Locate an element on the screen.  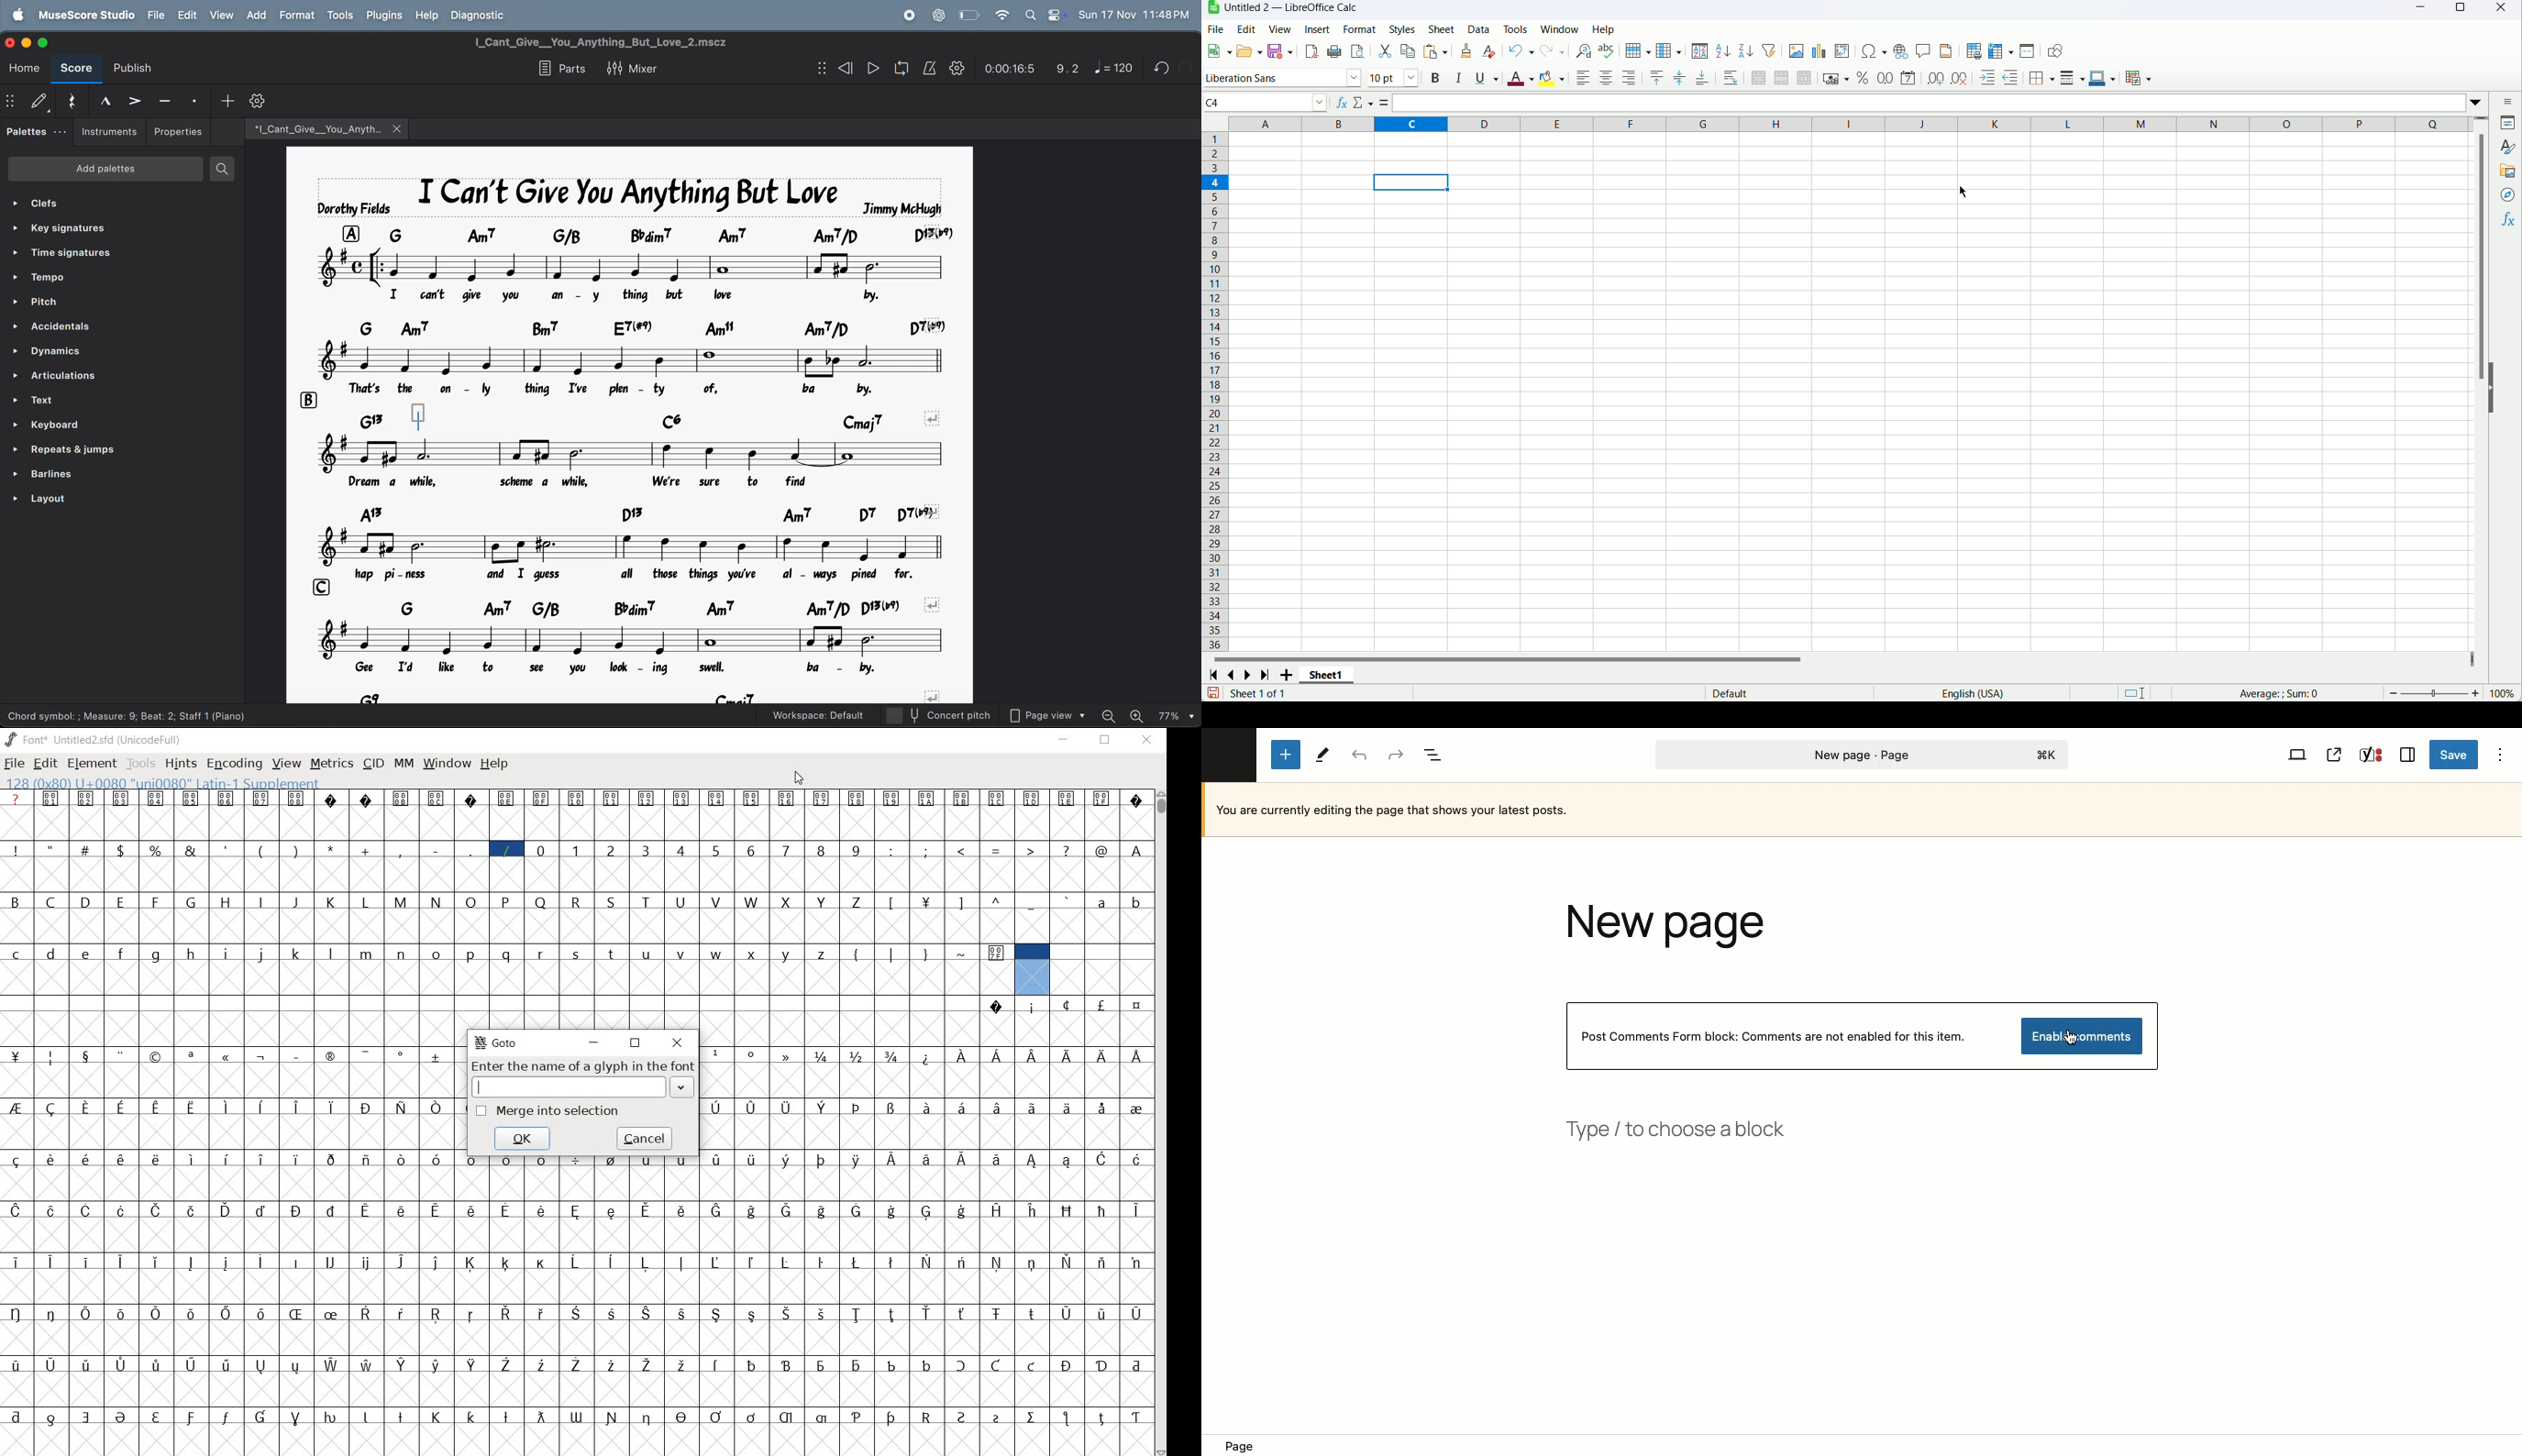
musescorestudio is located at coordinates (86, 15).